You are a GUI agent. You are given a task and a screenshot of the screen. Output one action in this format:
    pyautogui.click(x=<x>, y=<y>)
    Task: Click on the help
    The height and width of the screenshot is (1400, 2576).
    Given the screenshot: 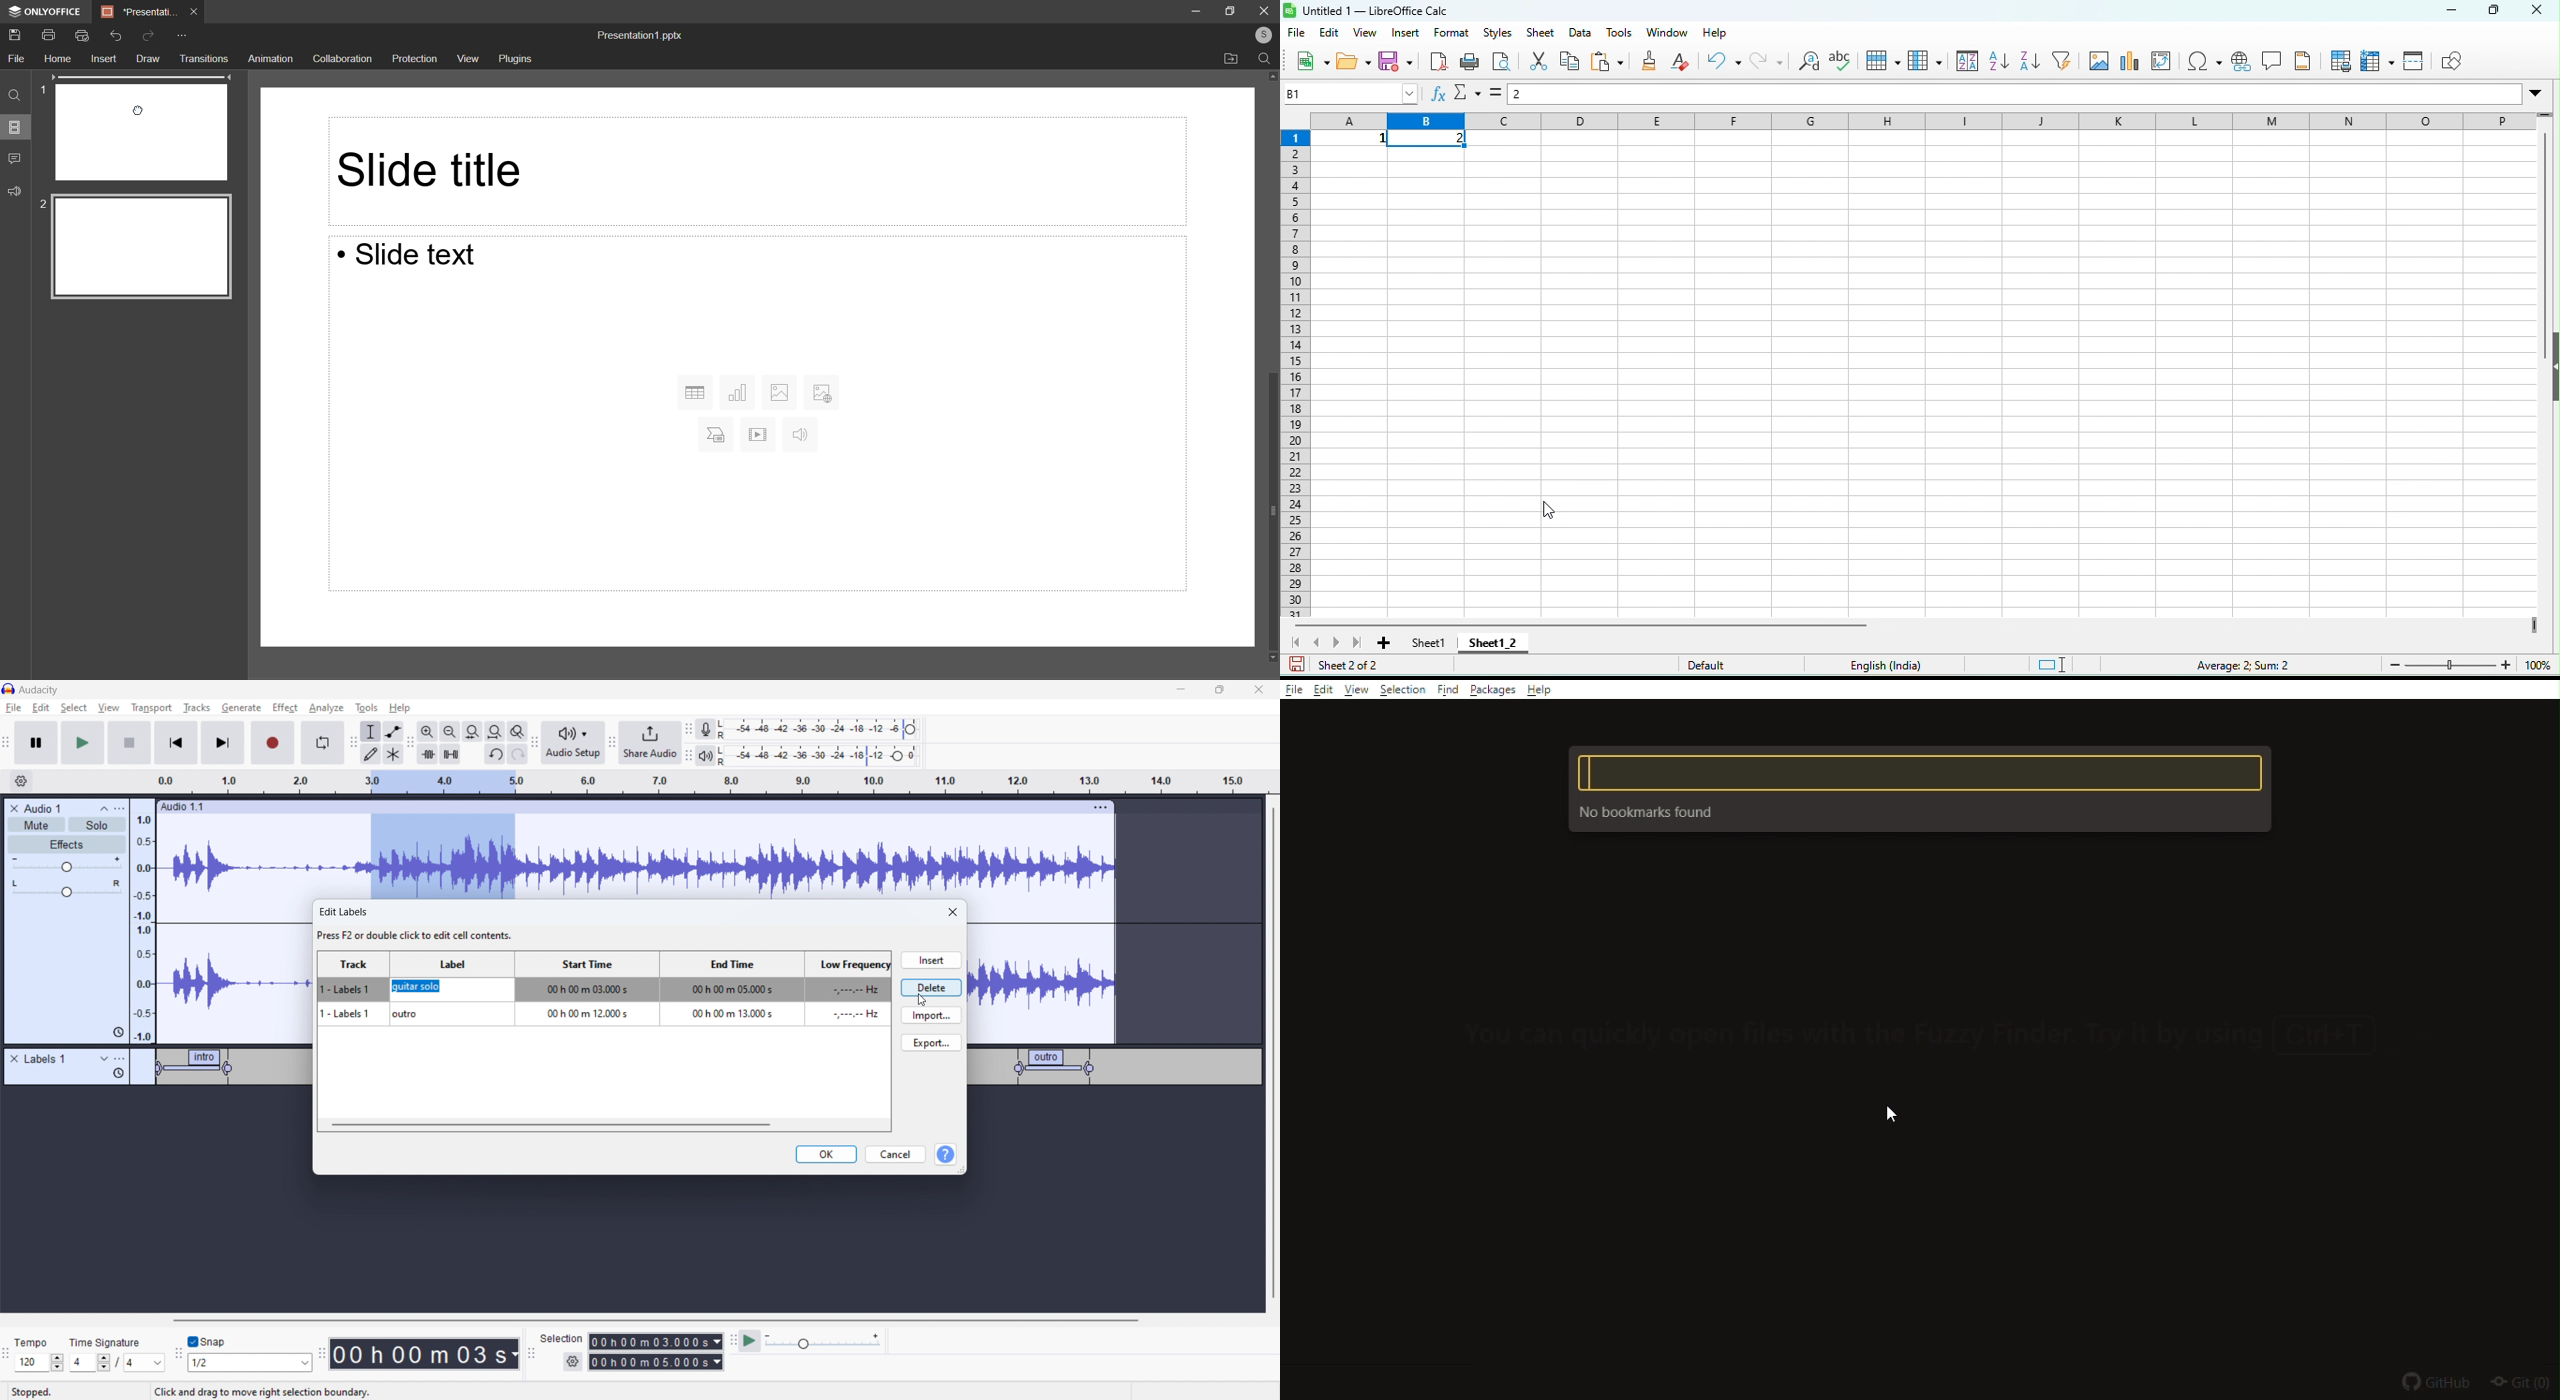 What is the action you would take?
    pyautogui.click(x=945, y=1155)
    